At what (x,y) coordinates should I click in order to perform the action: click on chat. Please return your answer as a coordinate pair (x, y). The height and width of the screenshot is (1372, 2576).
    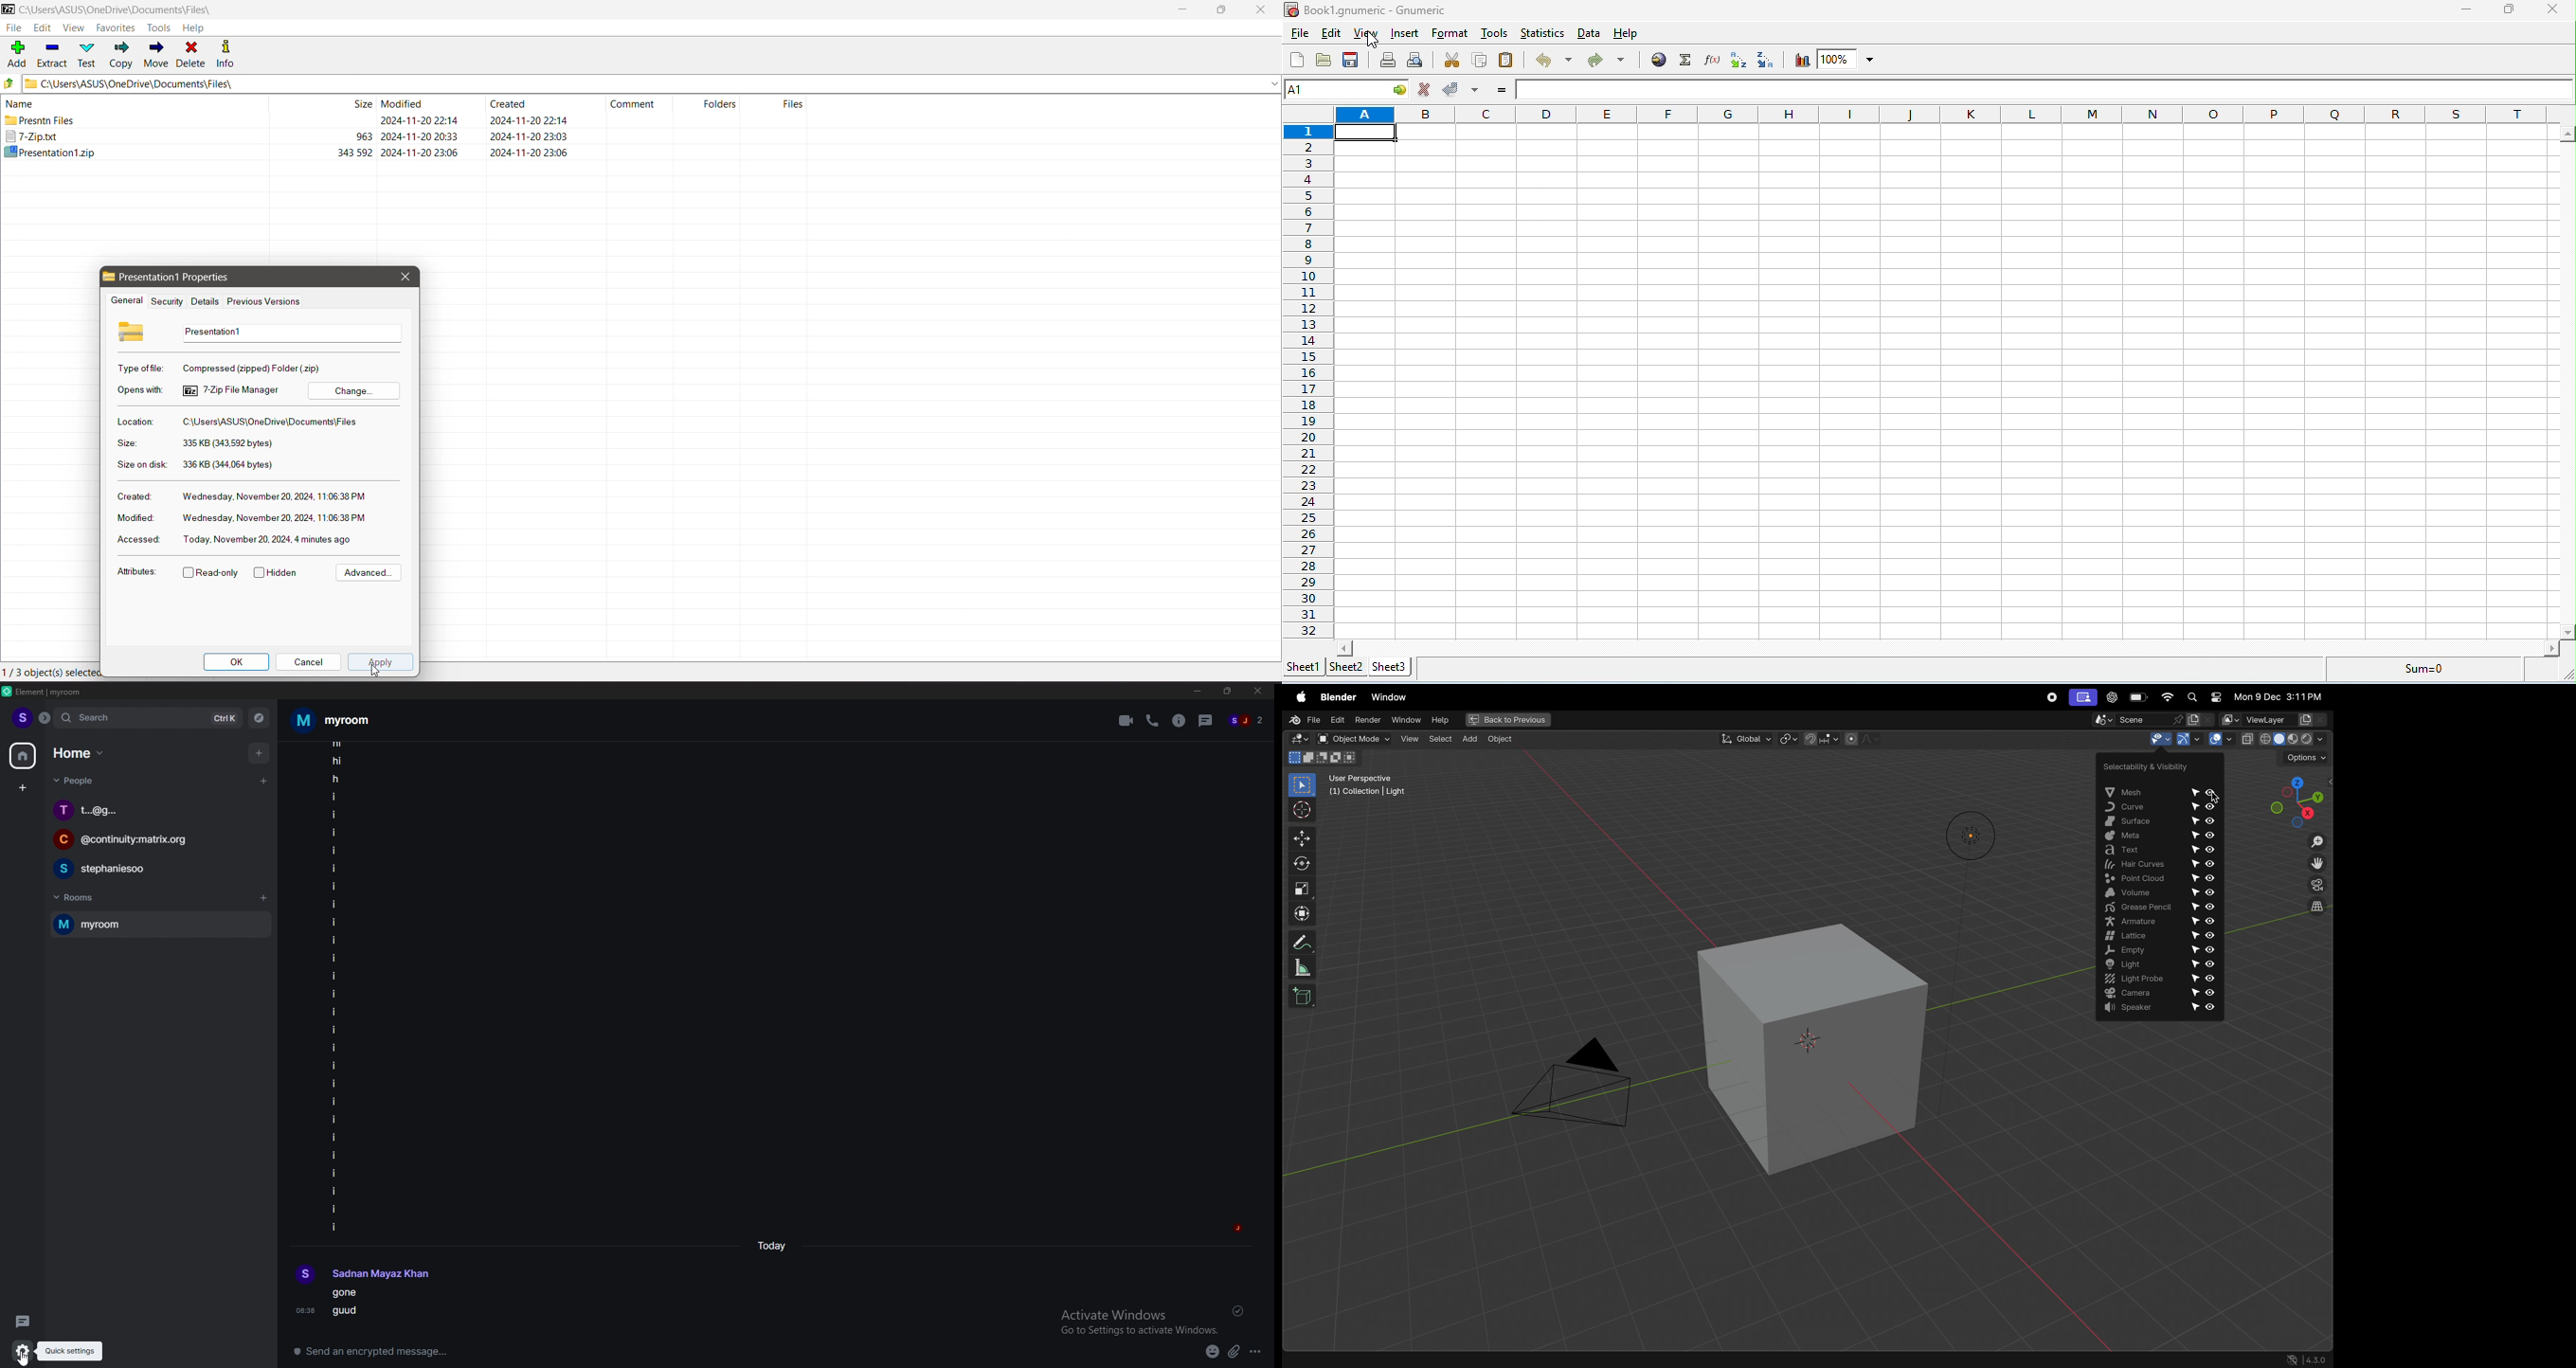
    Looking at the image, I should click on (157, 868).